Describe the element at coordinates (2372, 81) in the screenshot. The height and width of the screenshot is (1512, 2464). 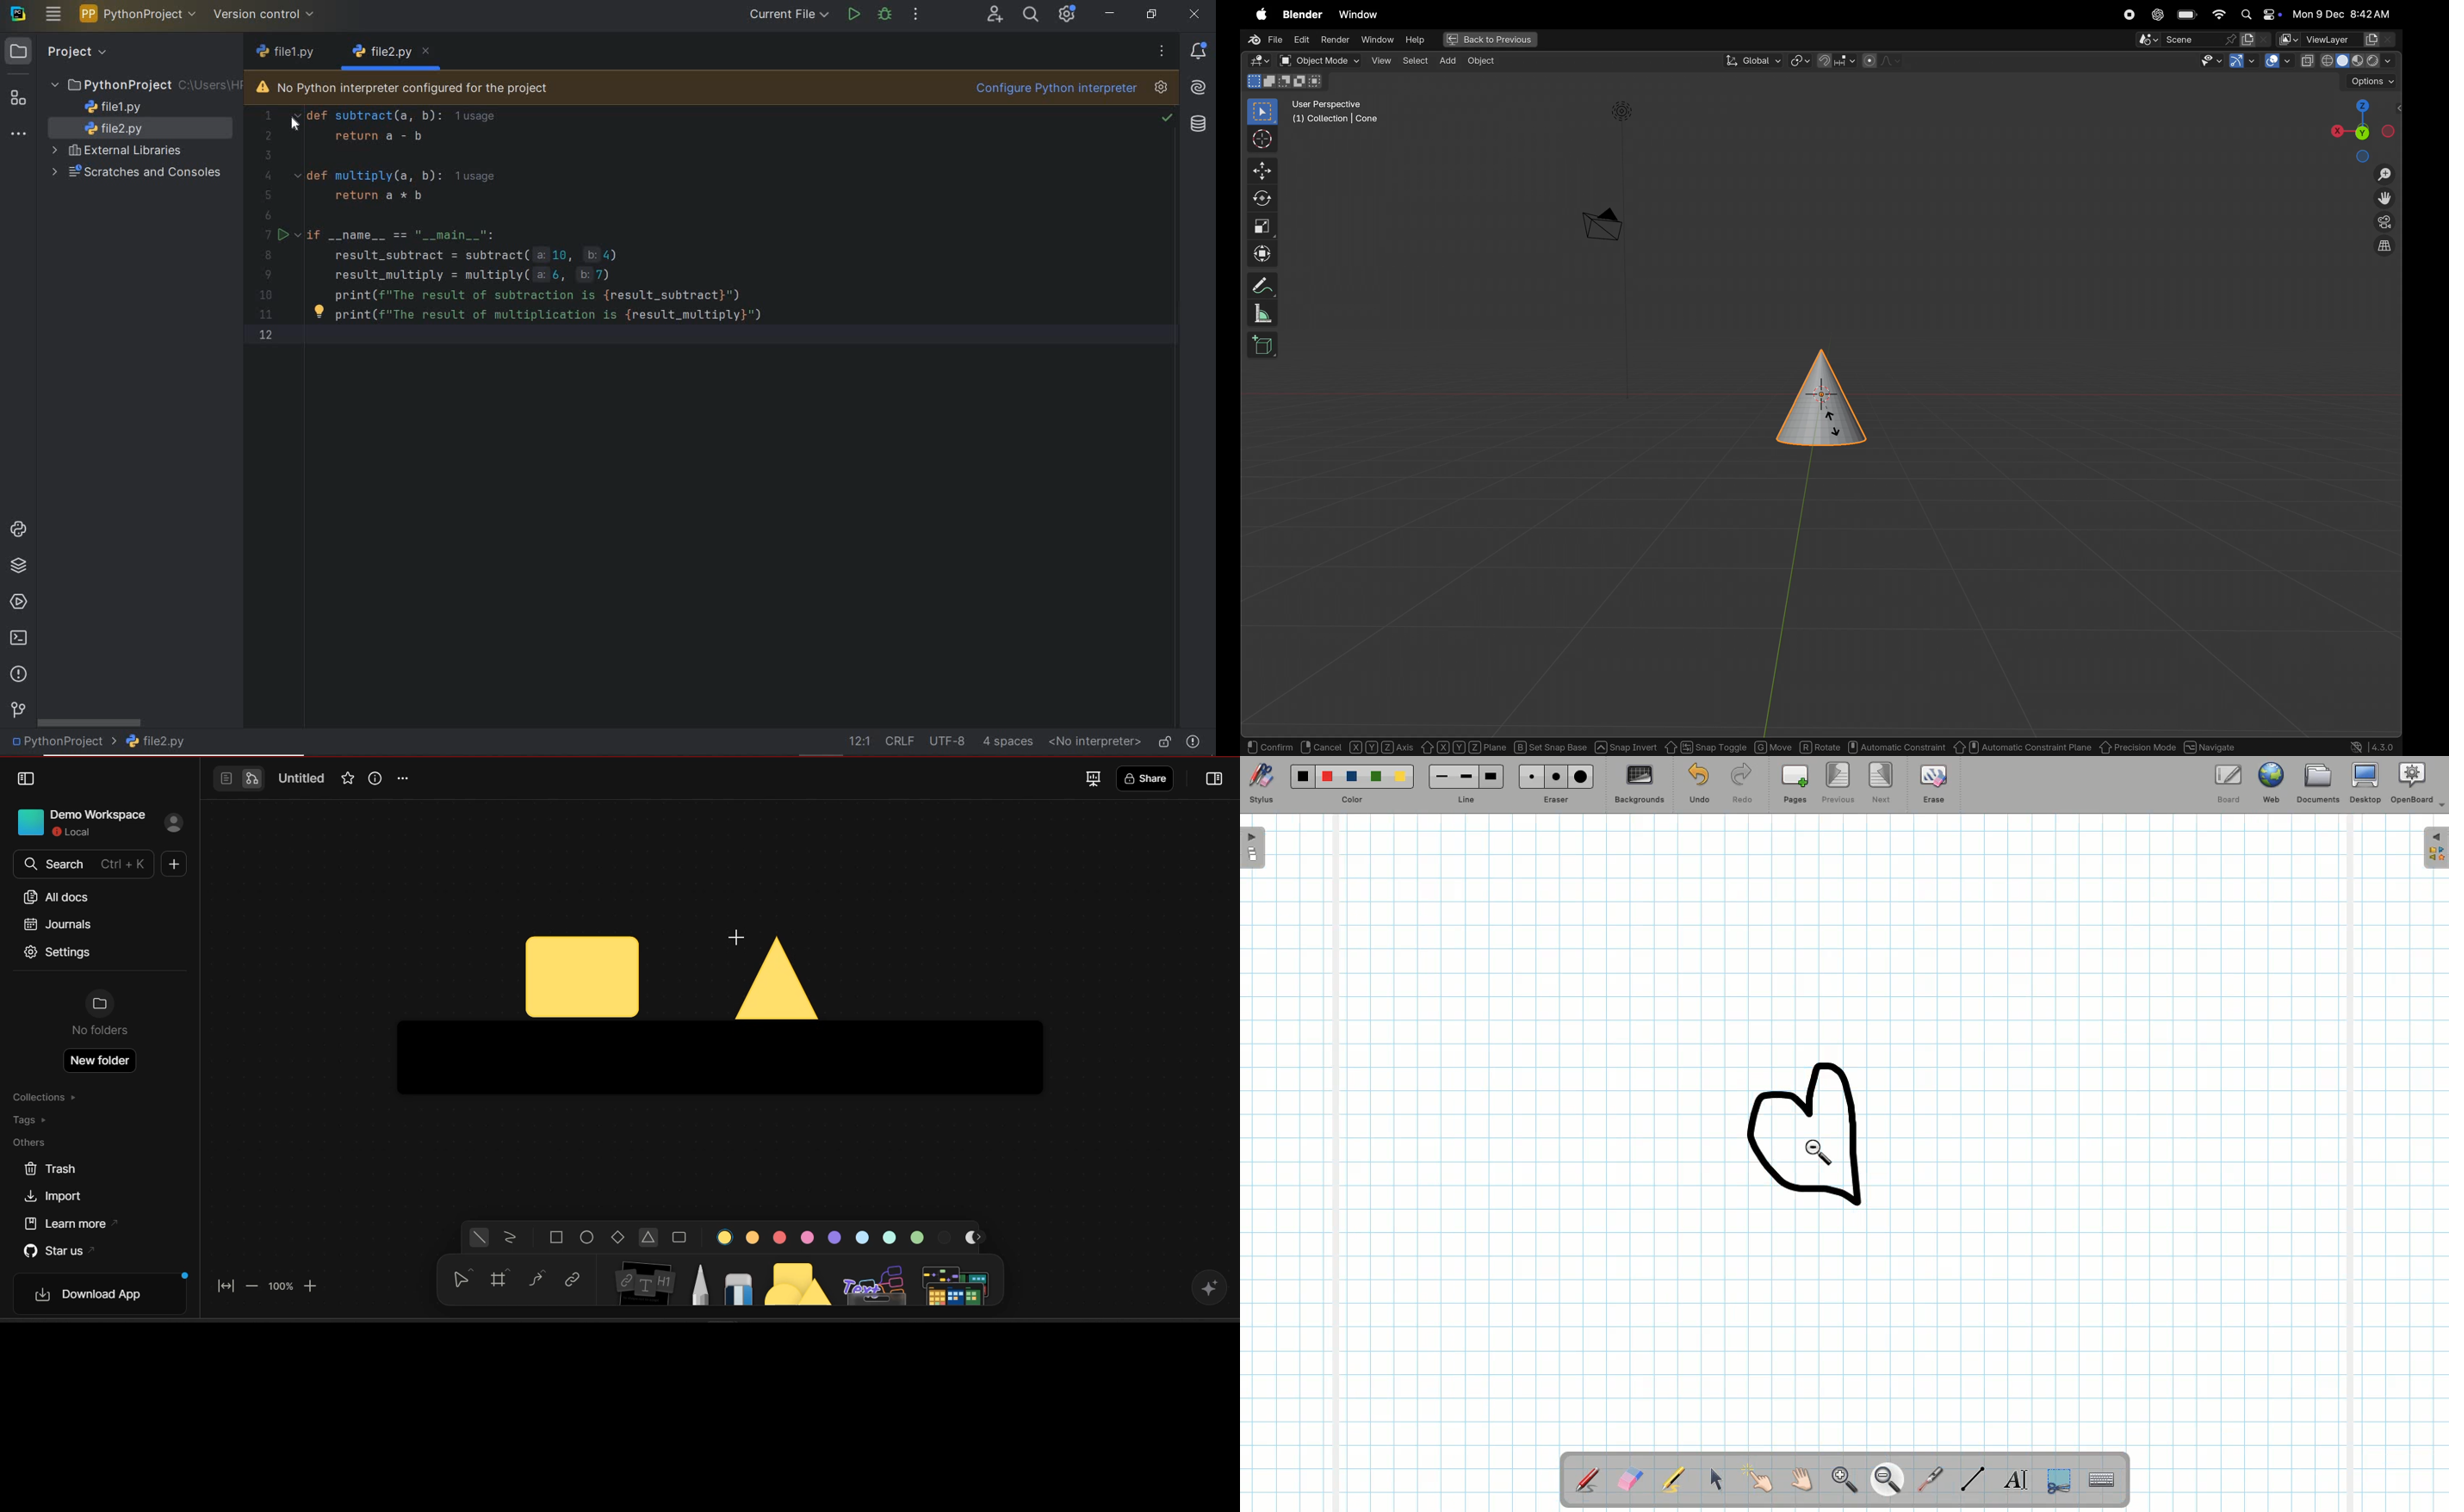
I see `options` at that location.